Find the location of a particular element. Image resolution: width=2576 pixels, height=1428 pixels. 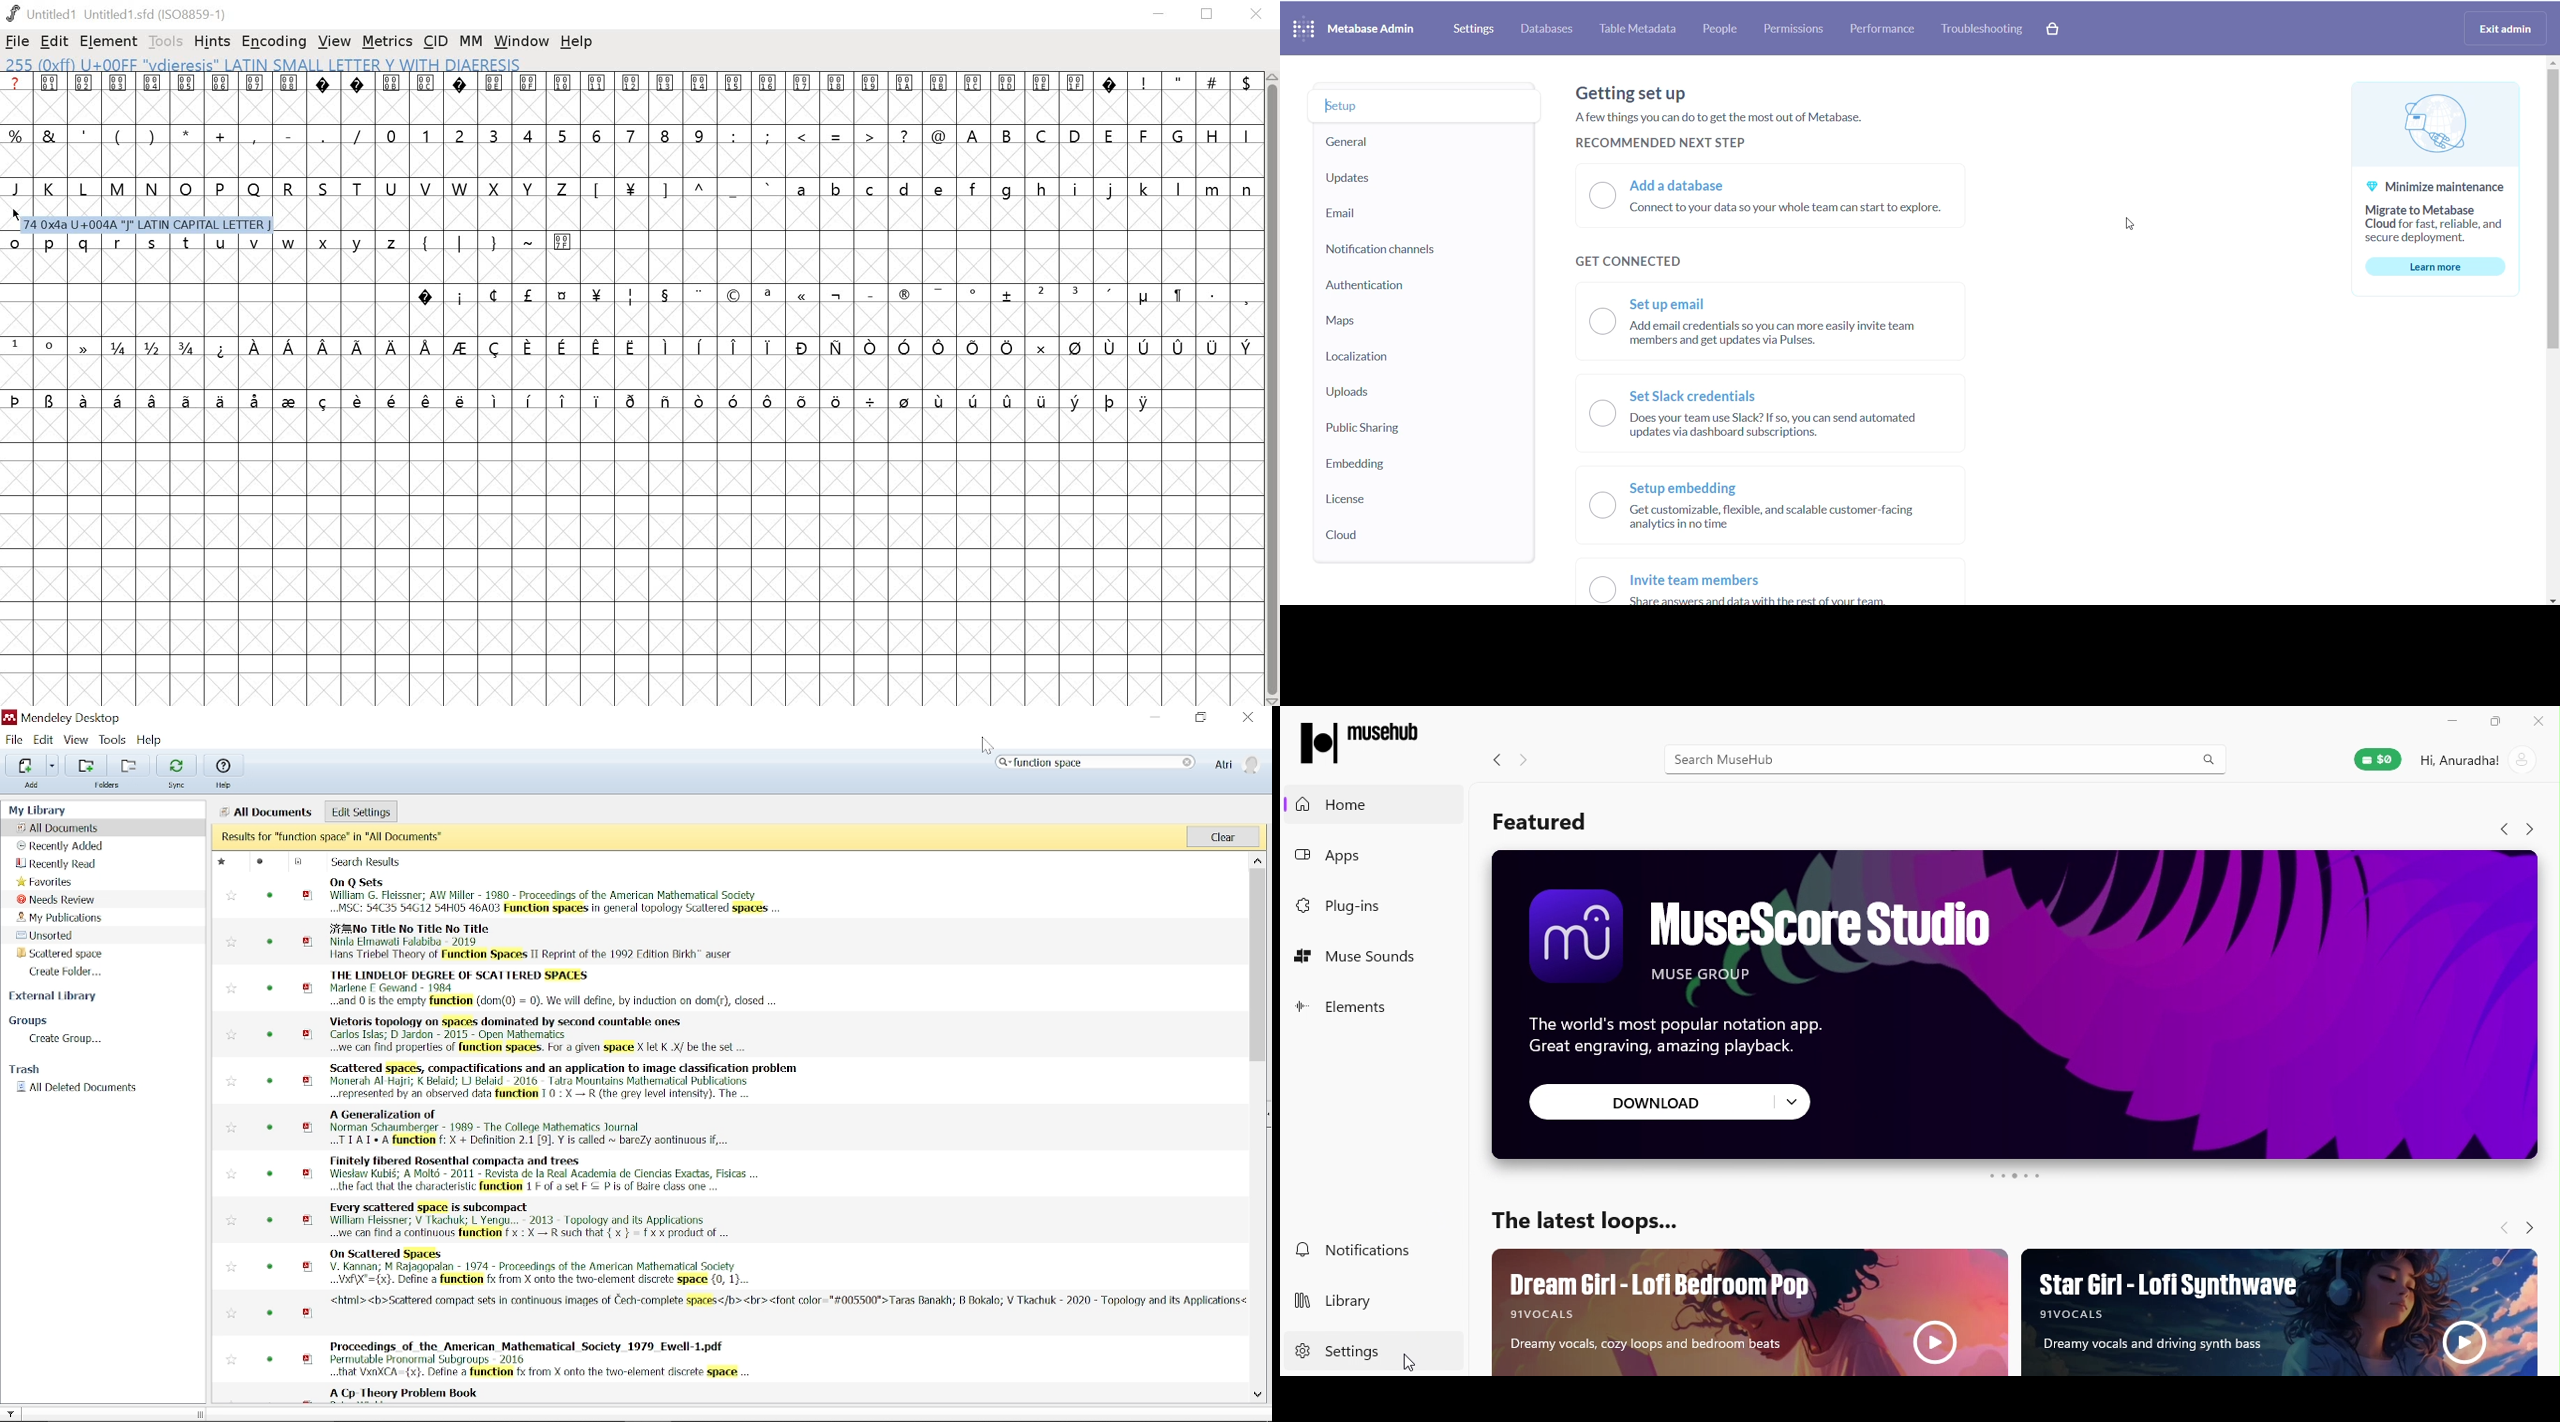

Collapse/Expand is located at coordinates (1269, 1113).